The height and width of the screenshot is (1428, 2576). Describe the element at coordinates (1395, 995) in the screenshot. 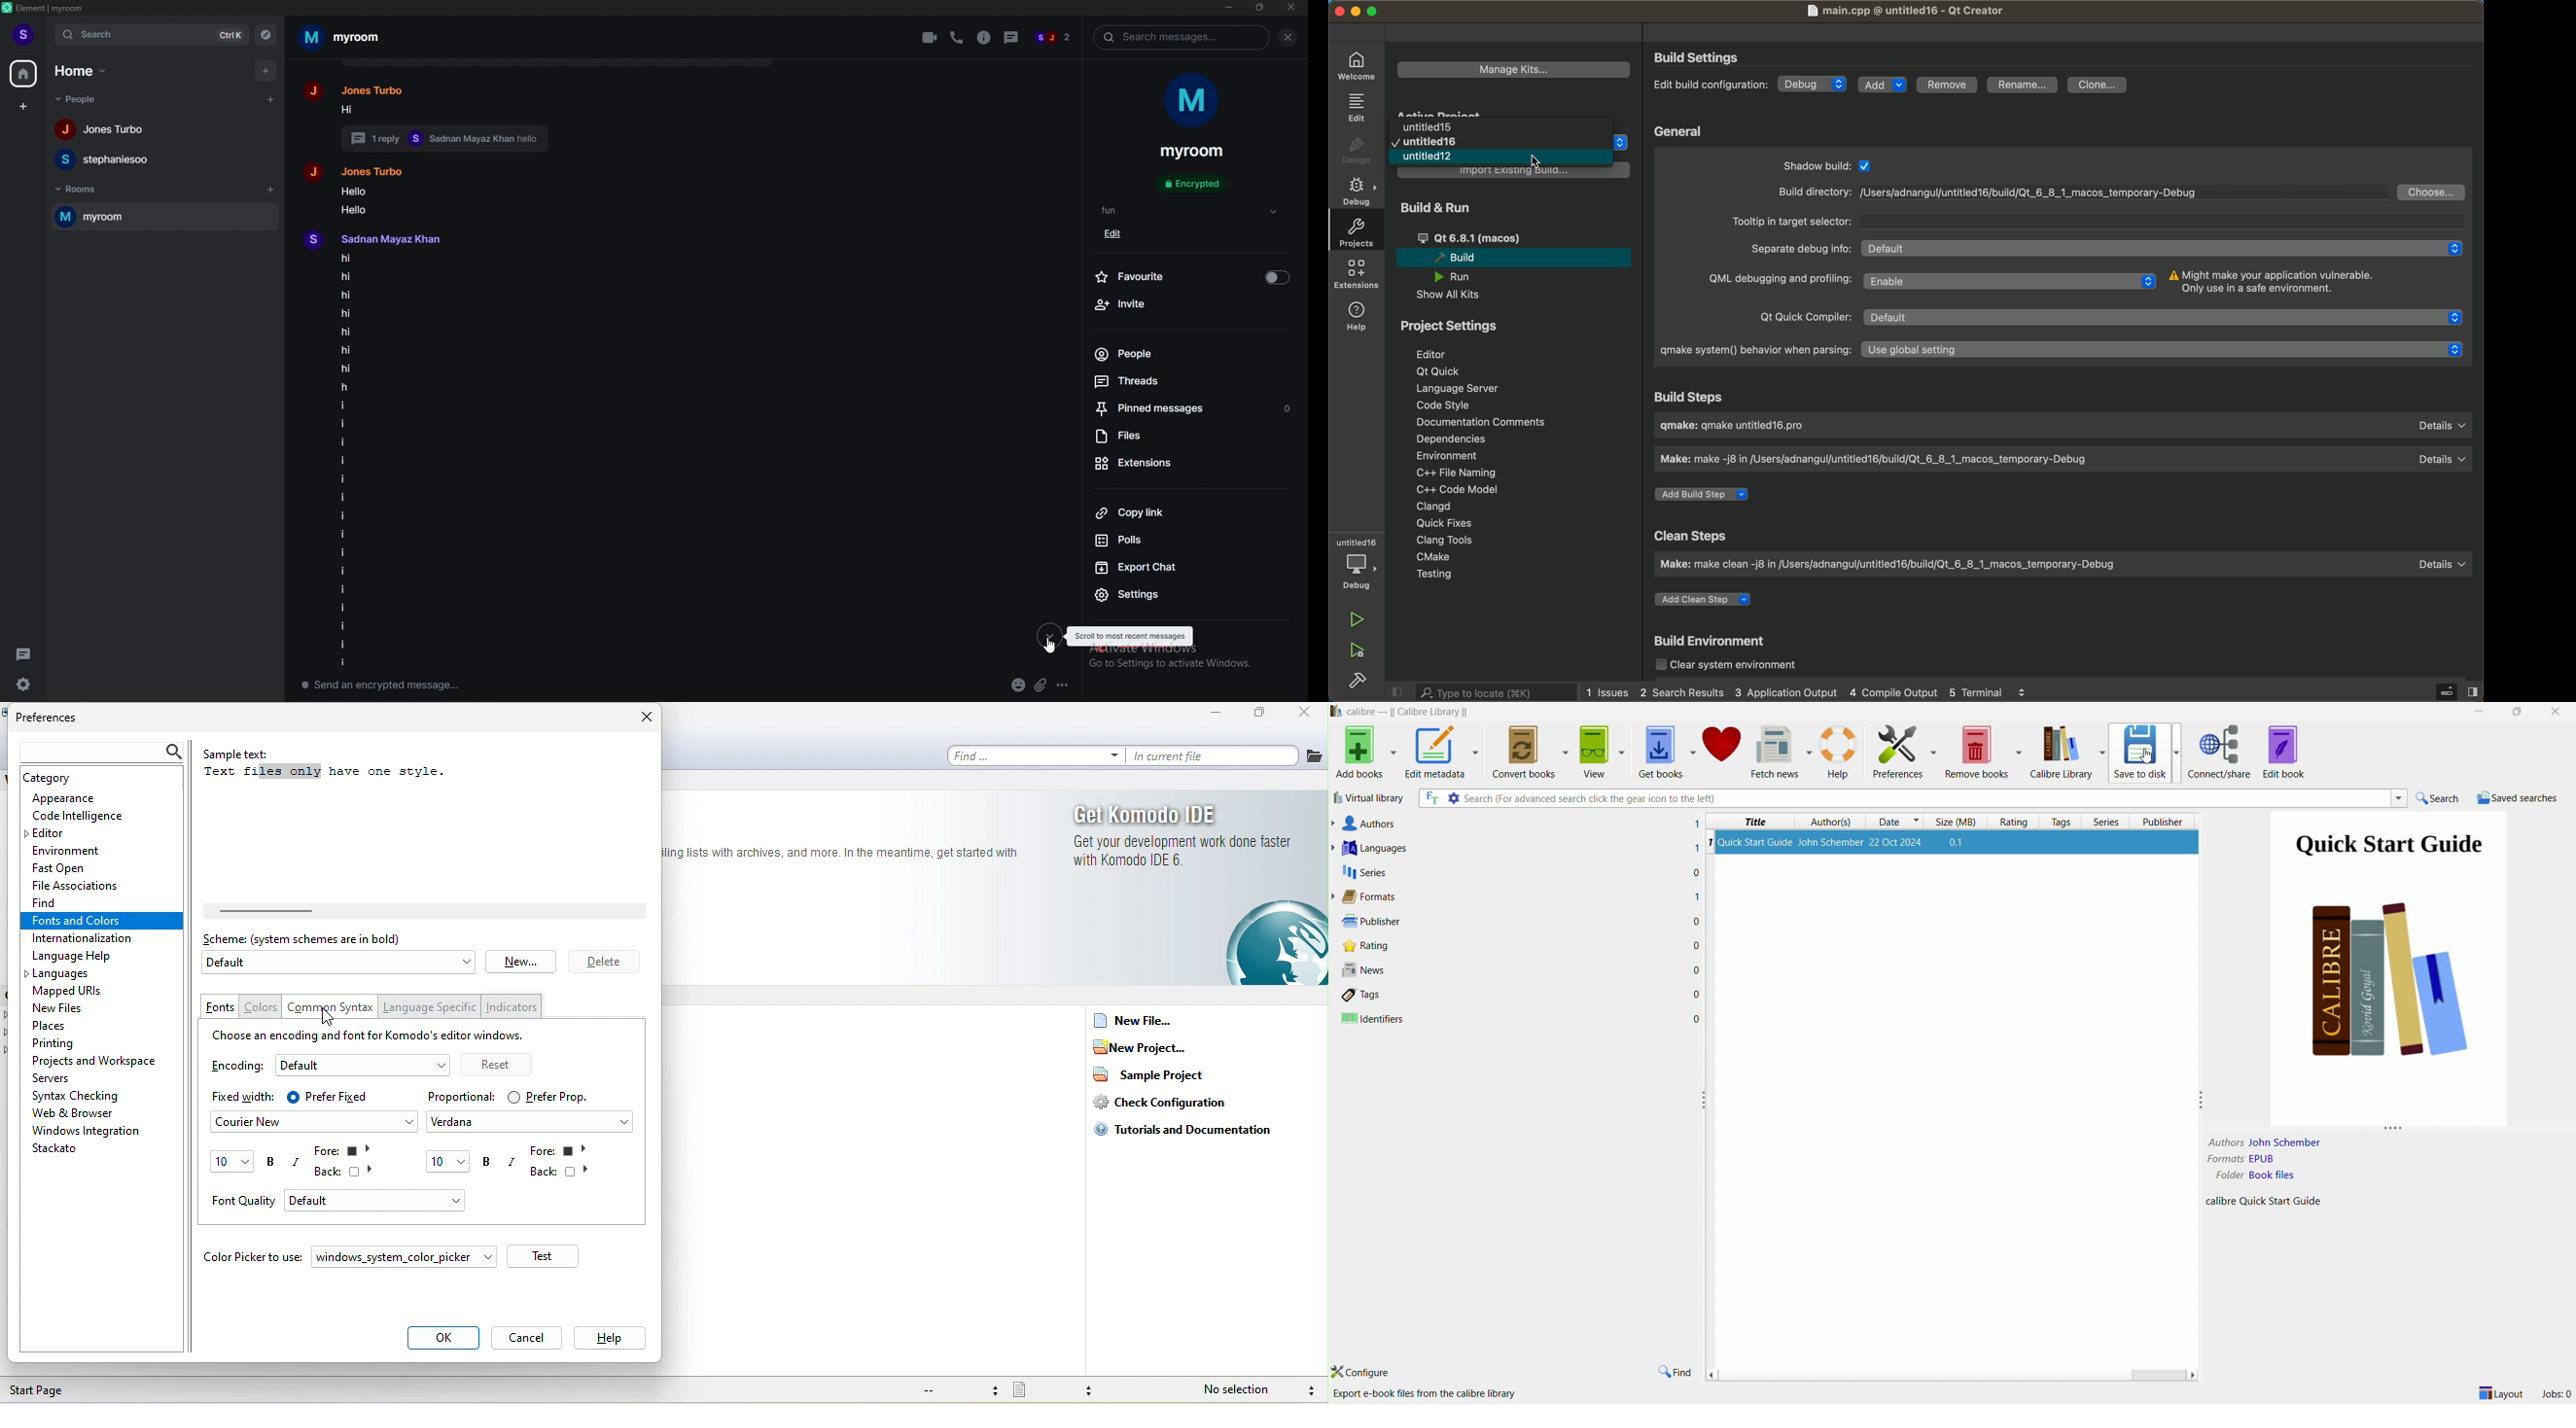

I see `Tags` at that location.